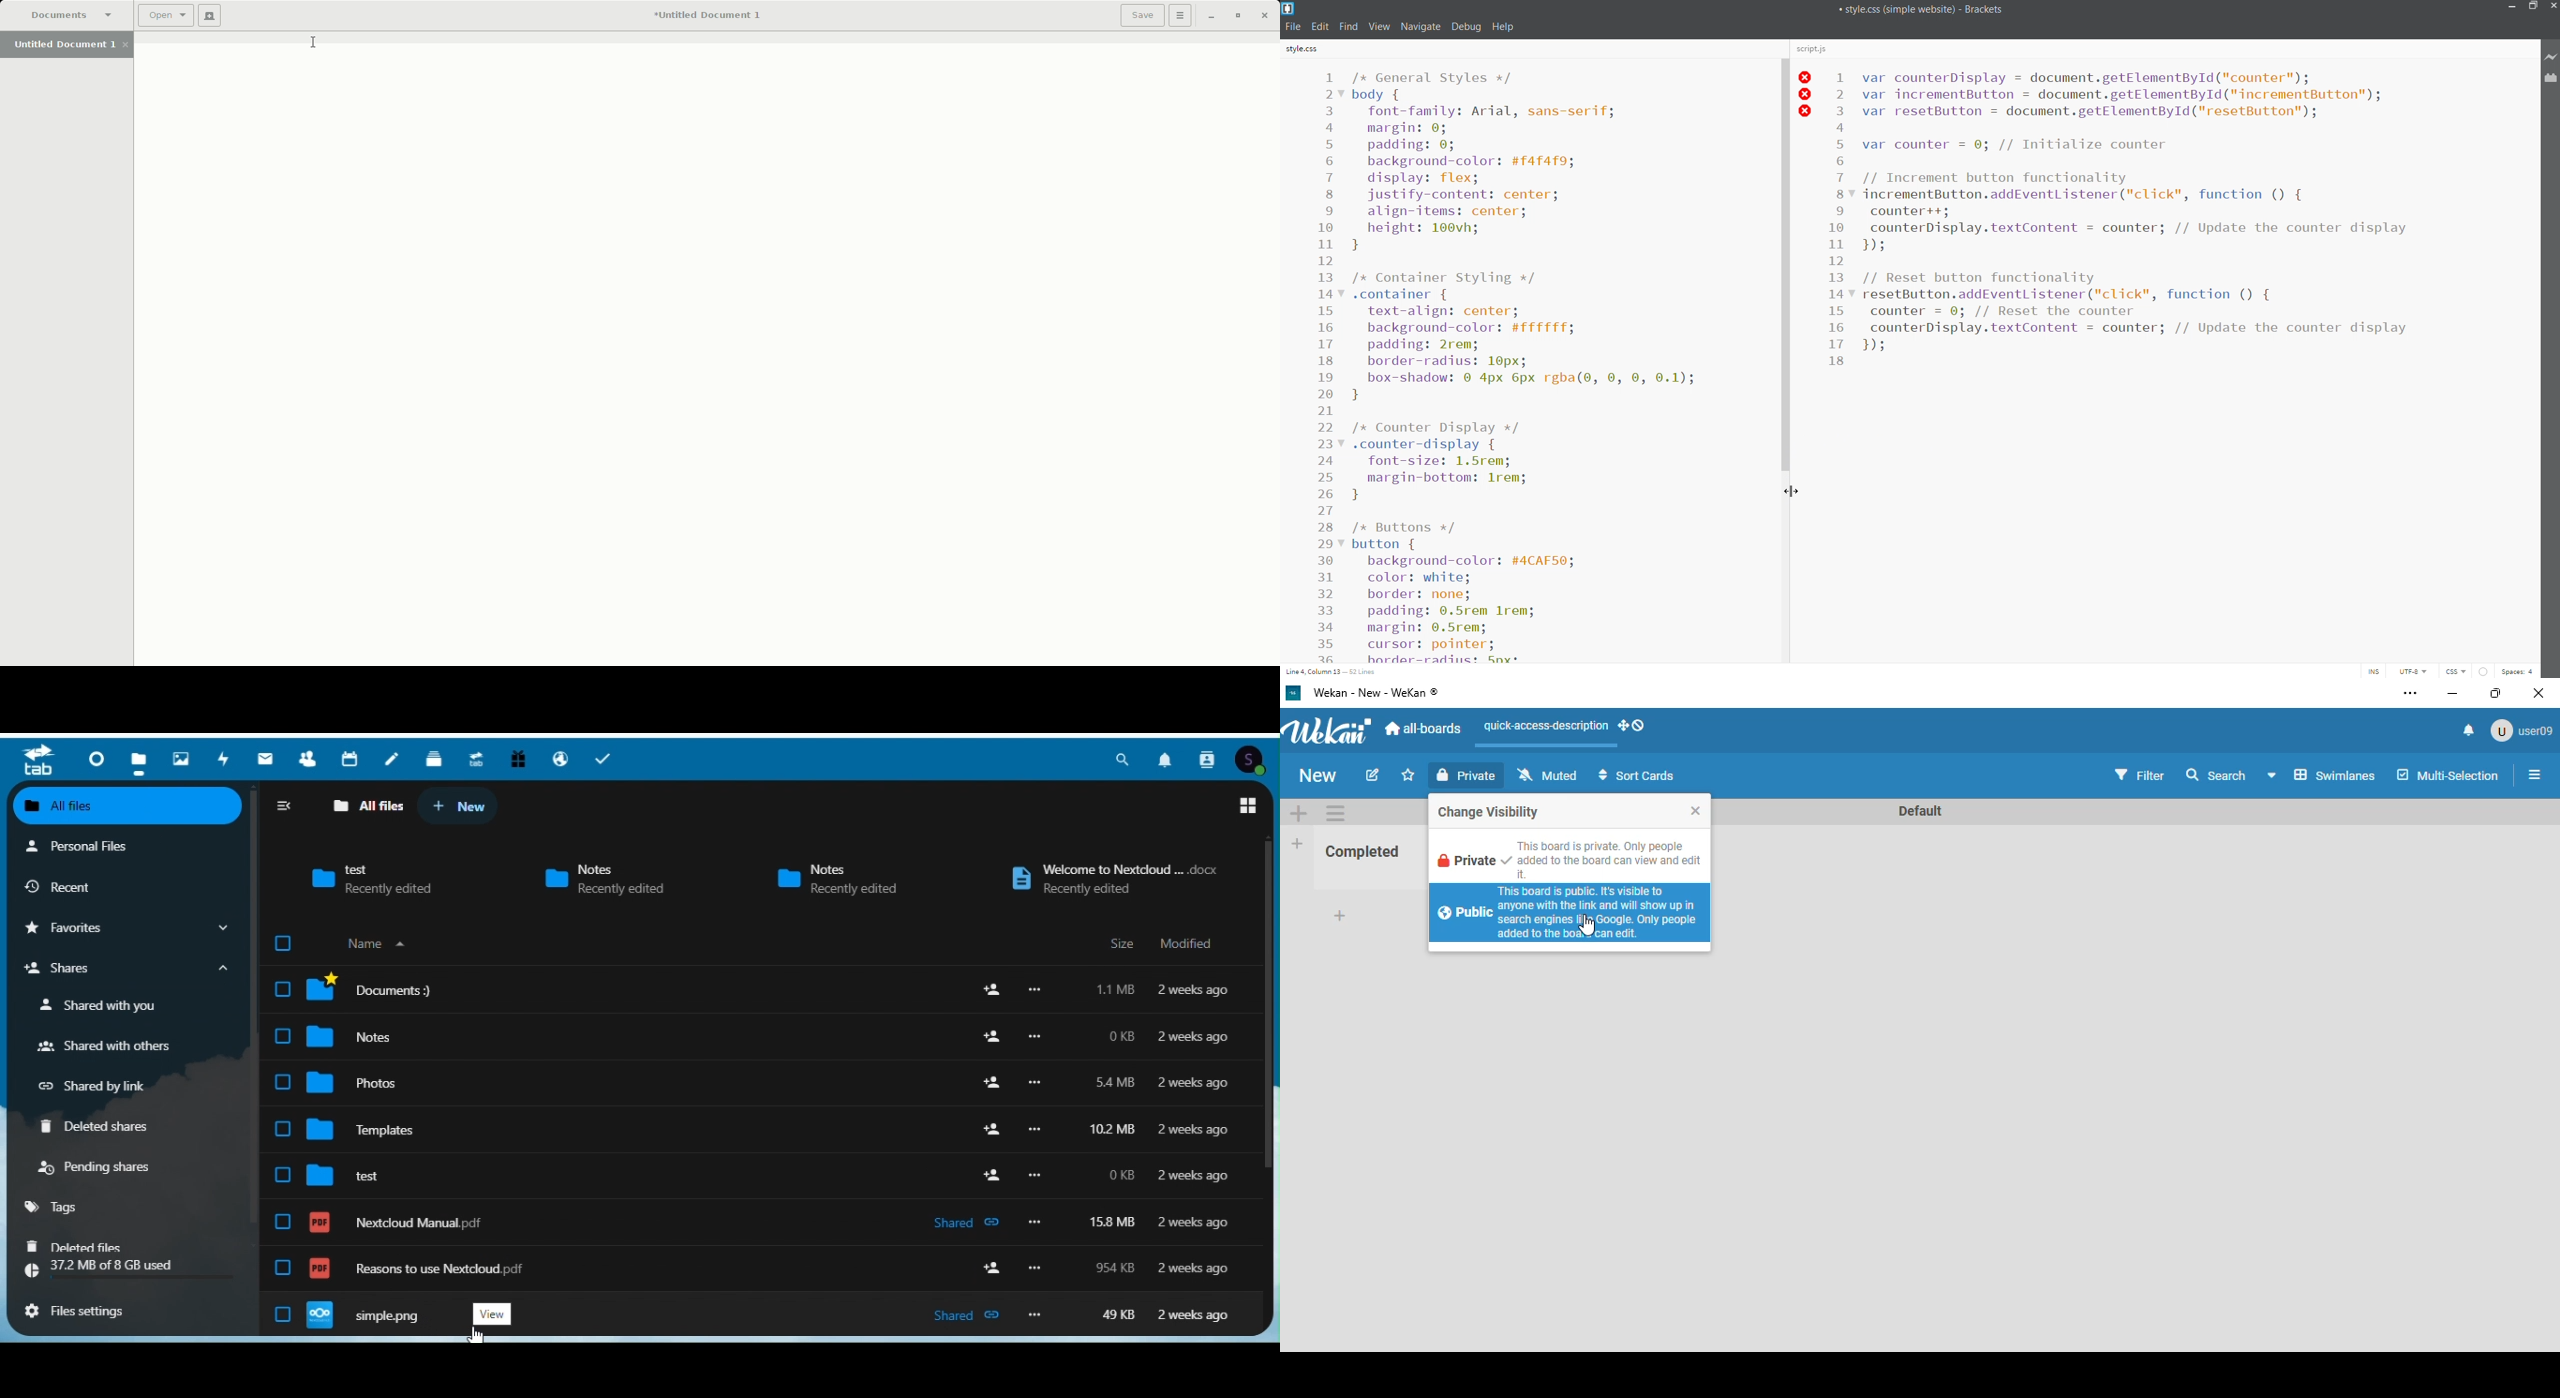  What do you see at coordinates (100, 1082) in the screenshot?
I see `Shared by Link` at bounding box center [100, 1082].